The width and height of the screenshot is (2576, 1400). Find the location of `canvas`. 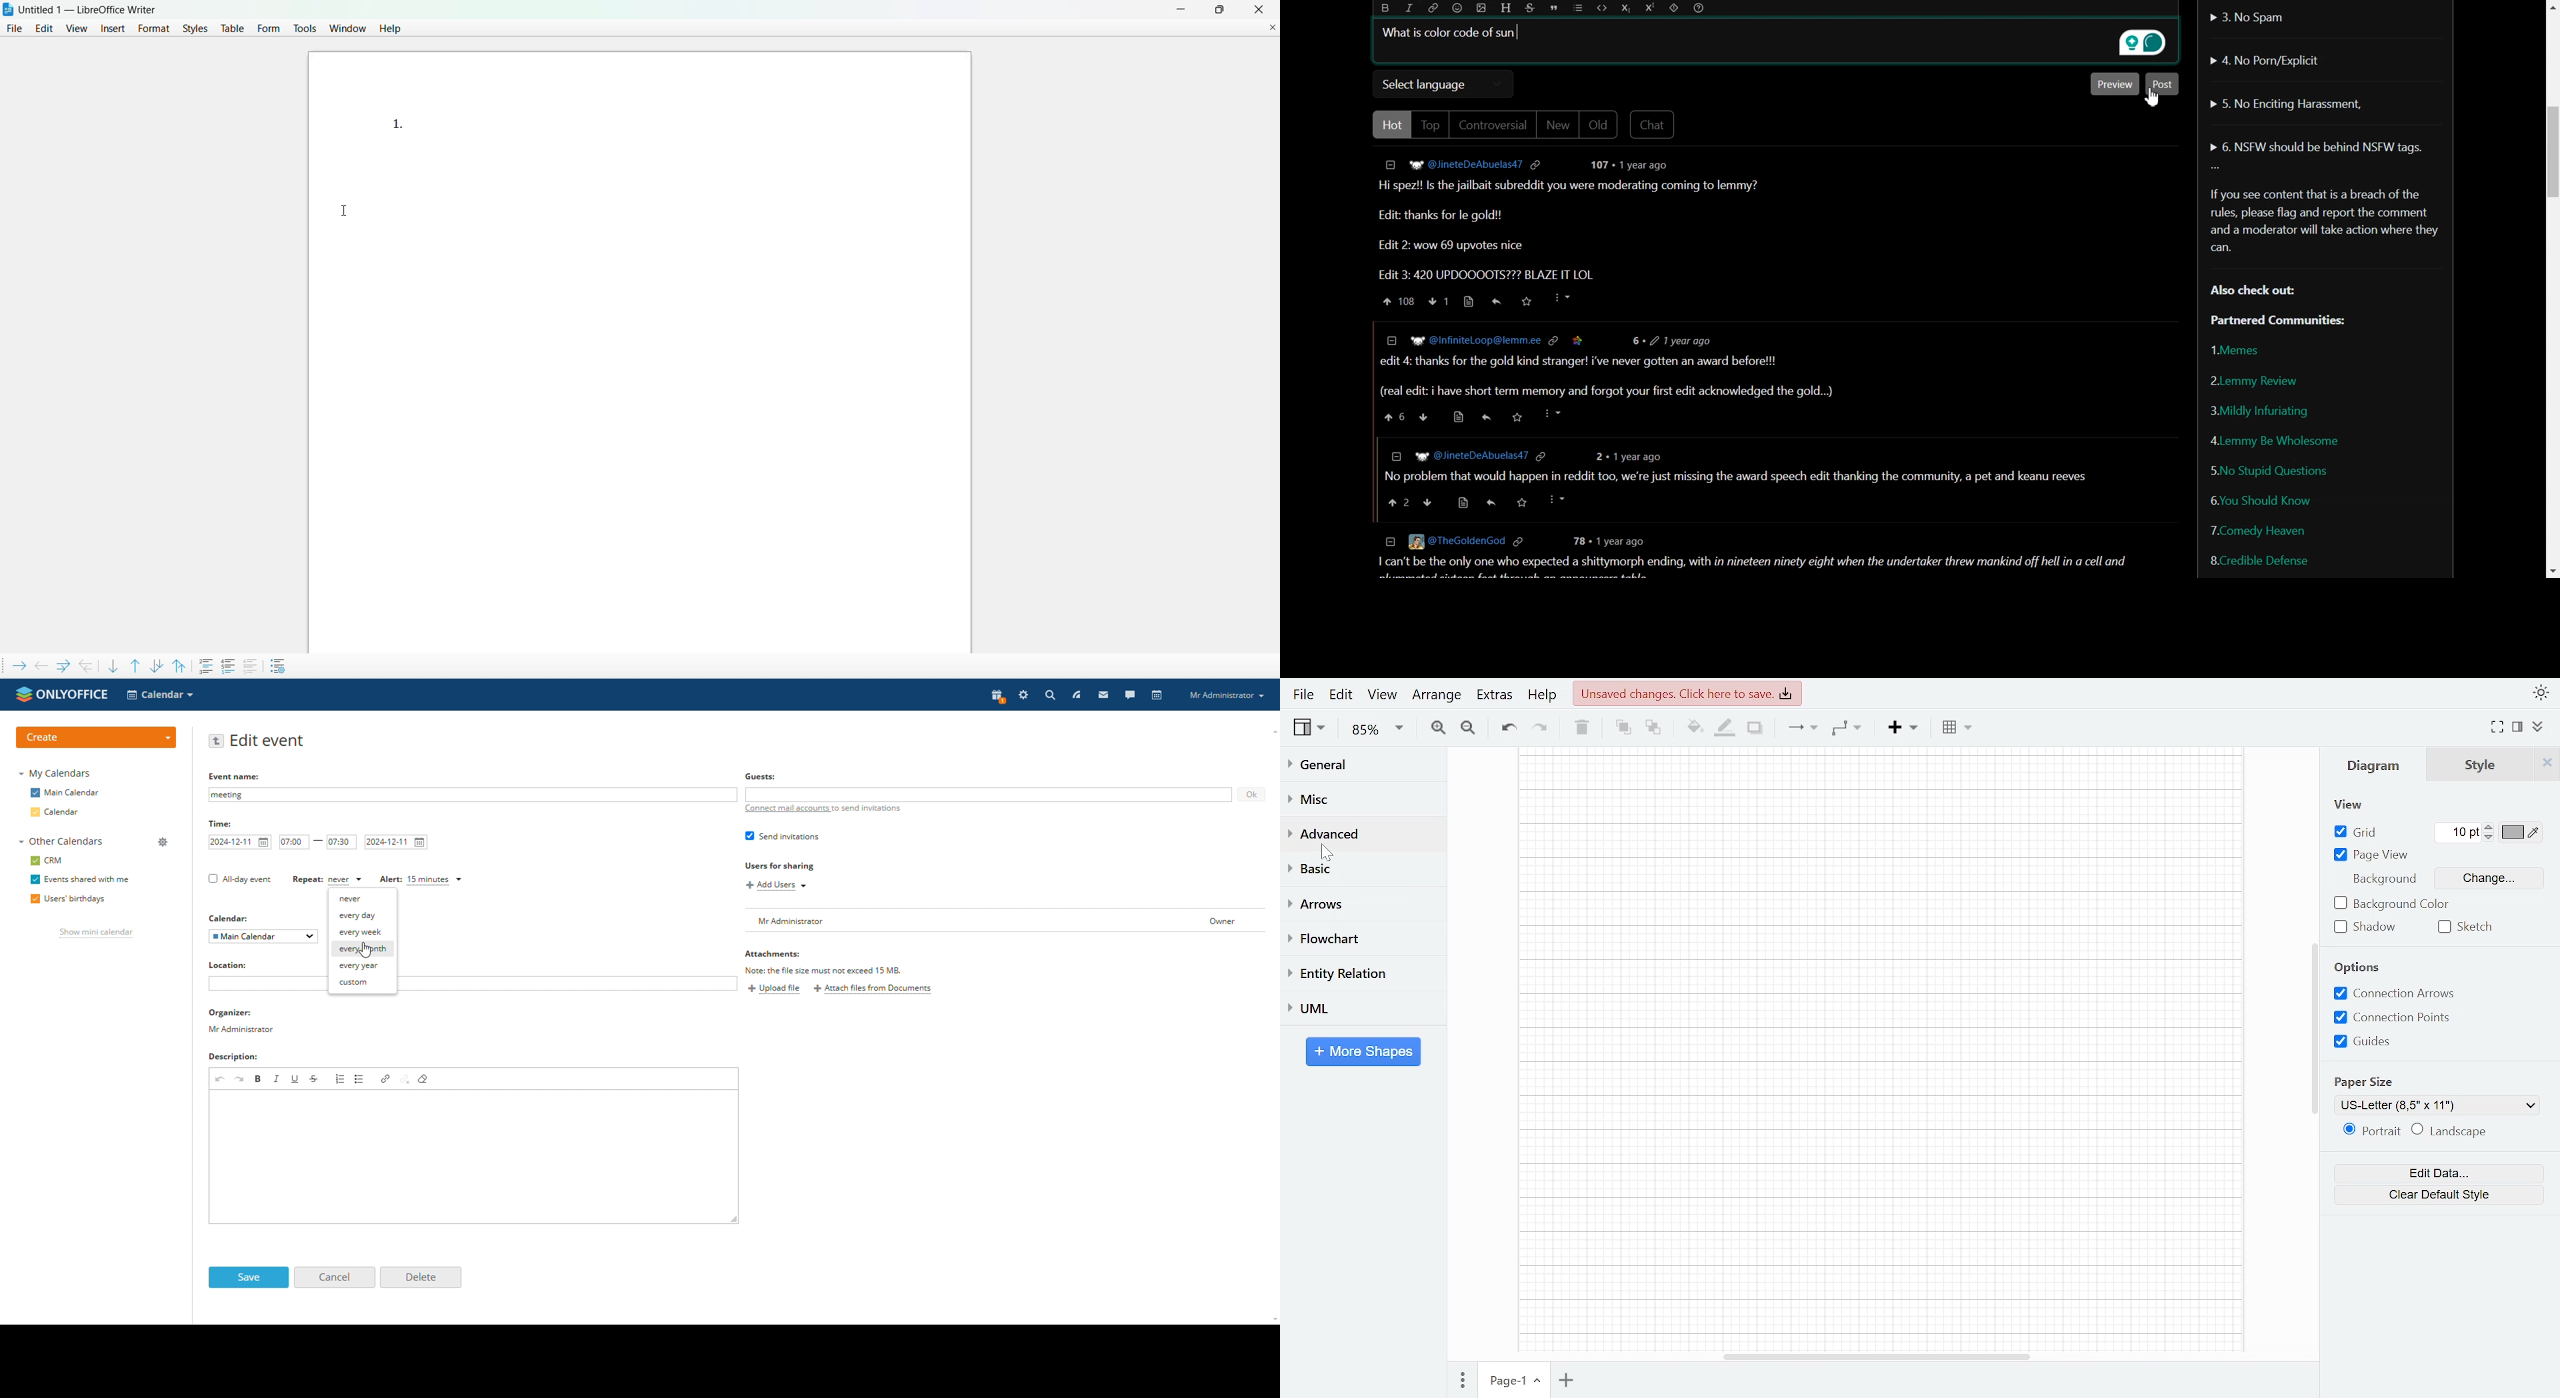

canvas is located at coordinates (715, 360).